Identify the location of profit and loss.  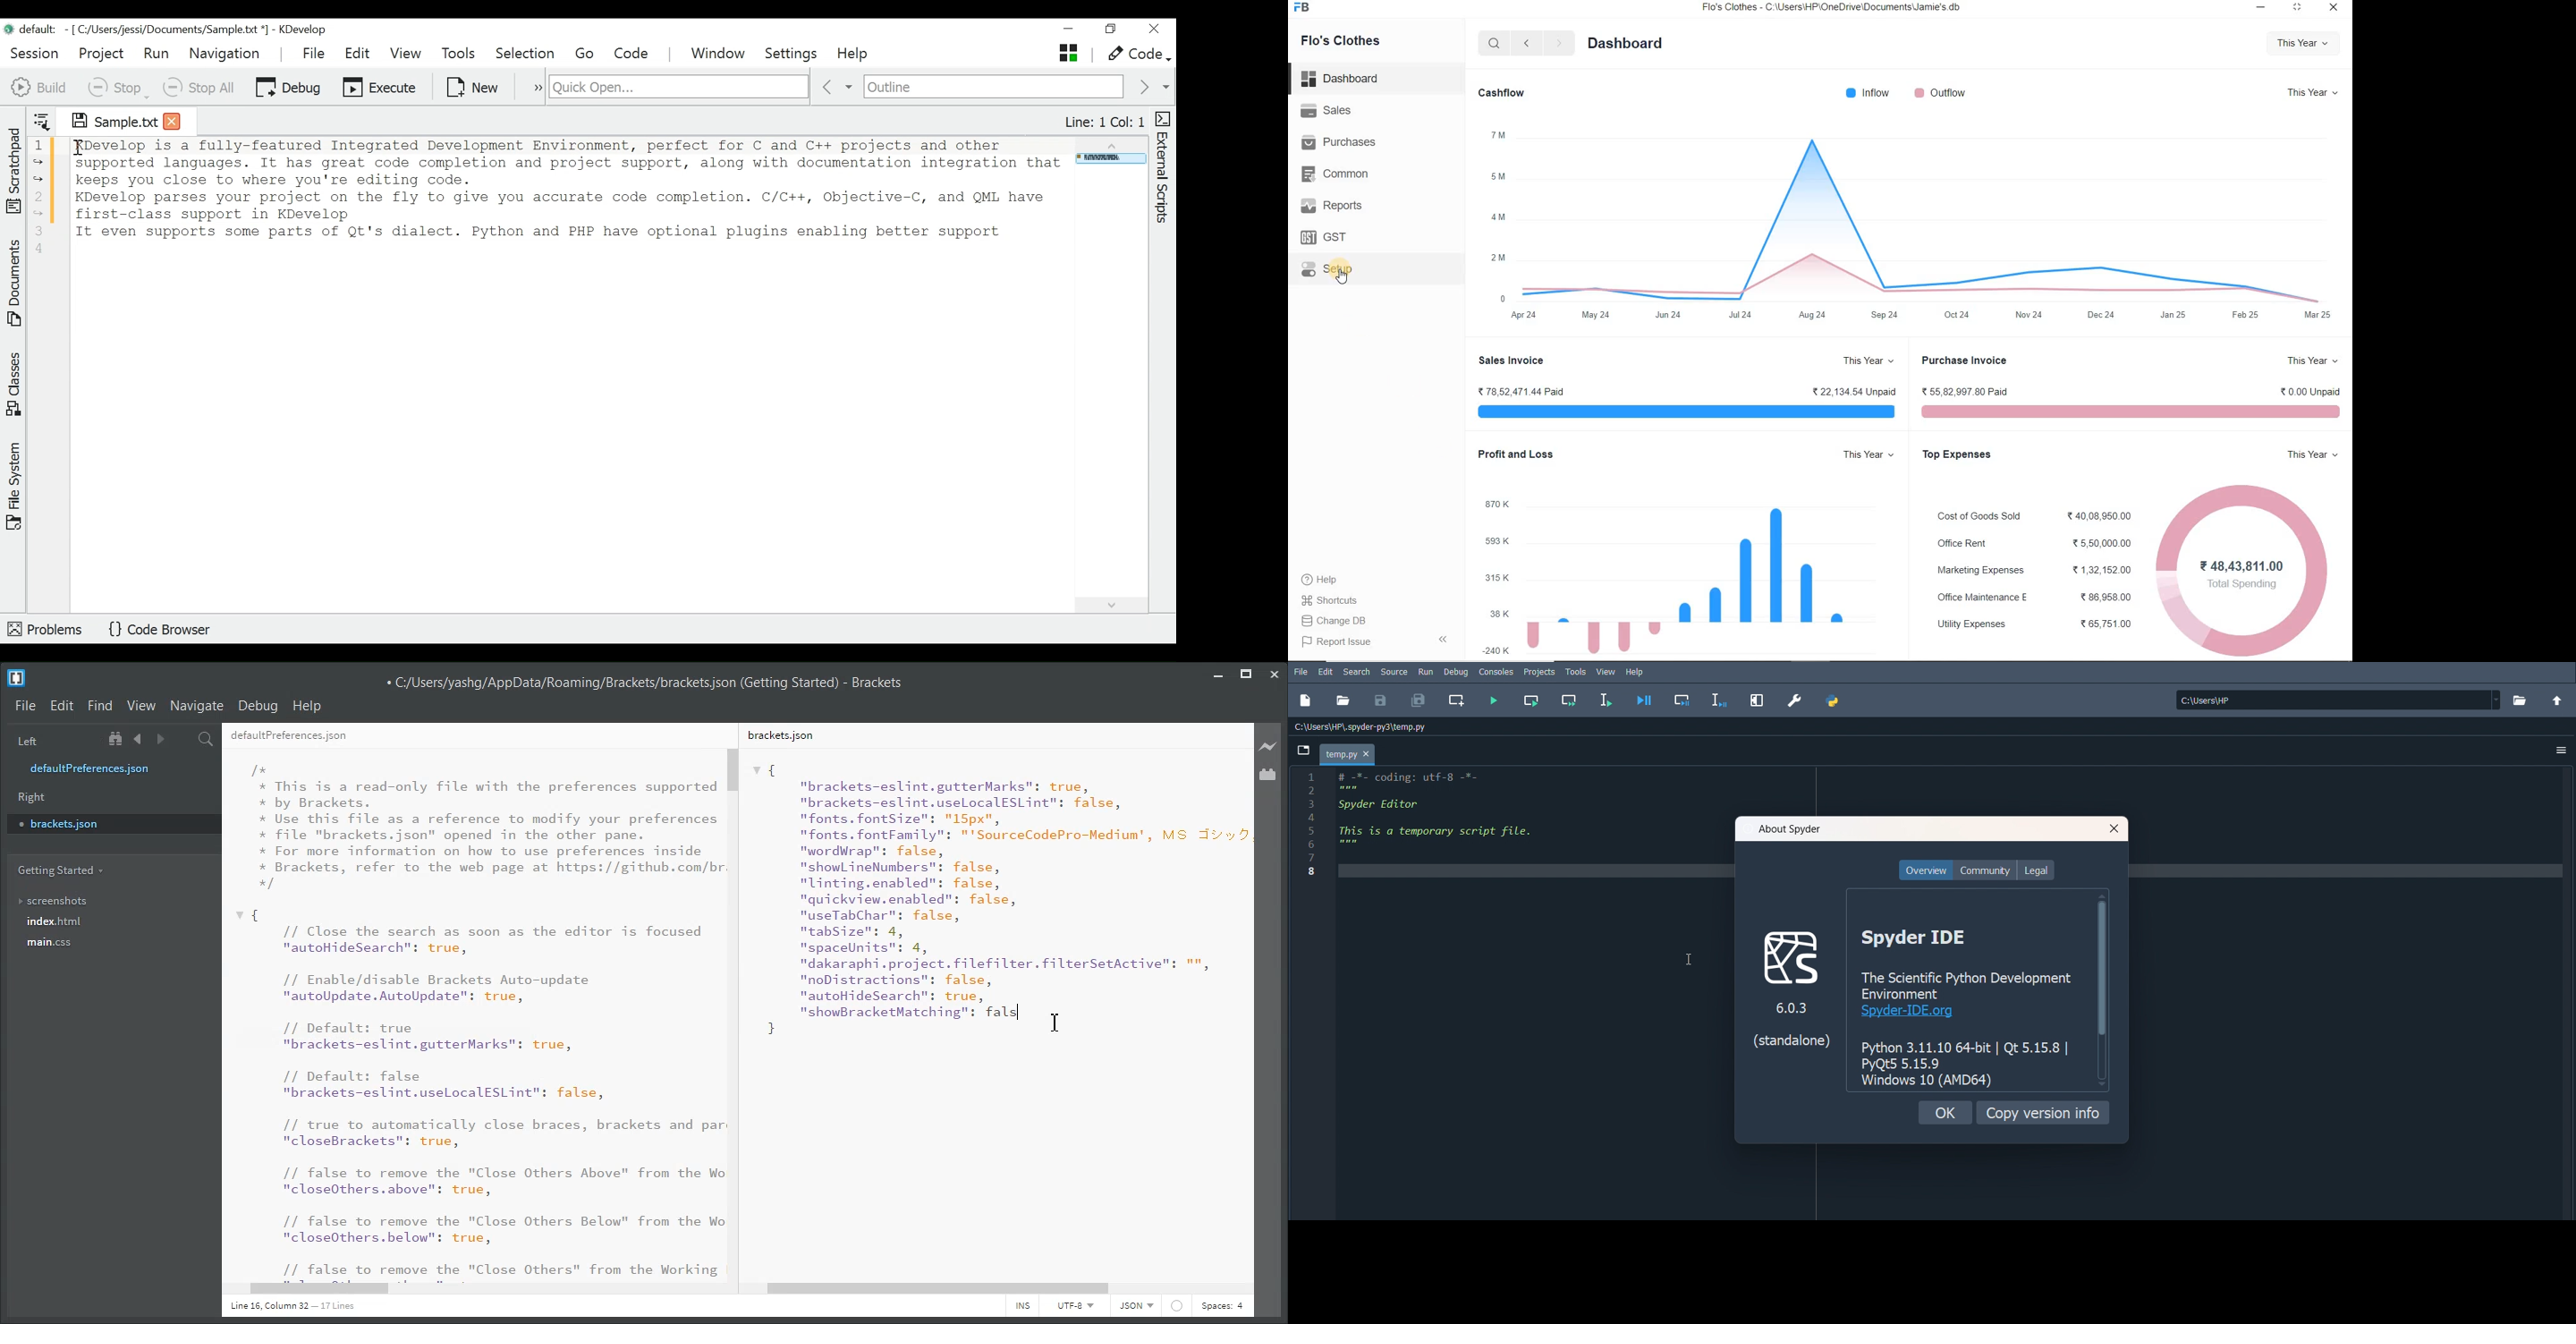
(1519, 456).